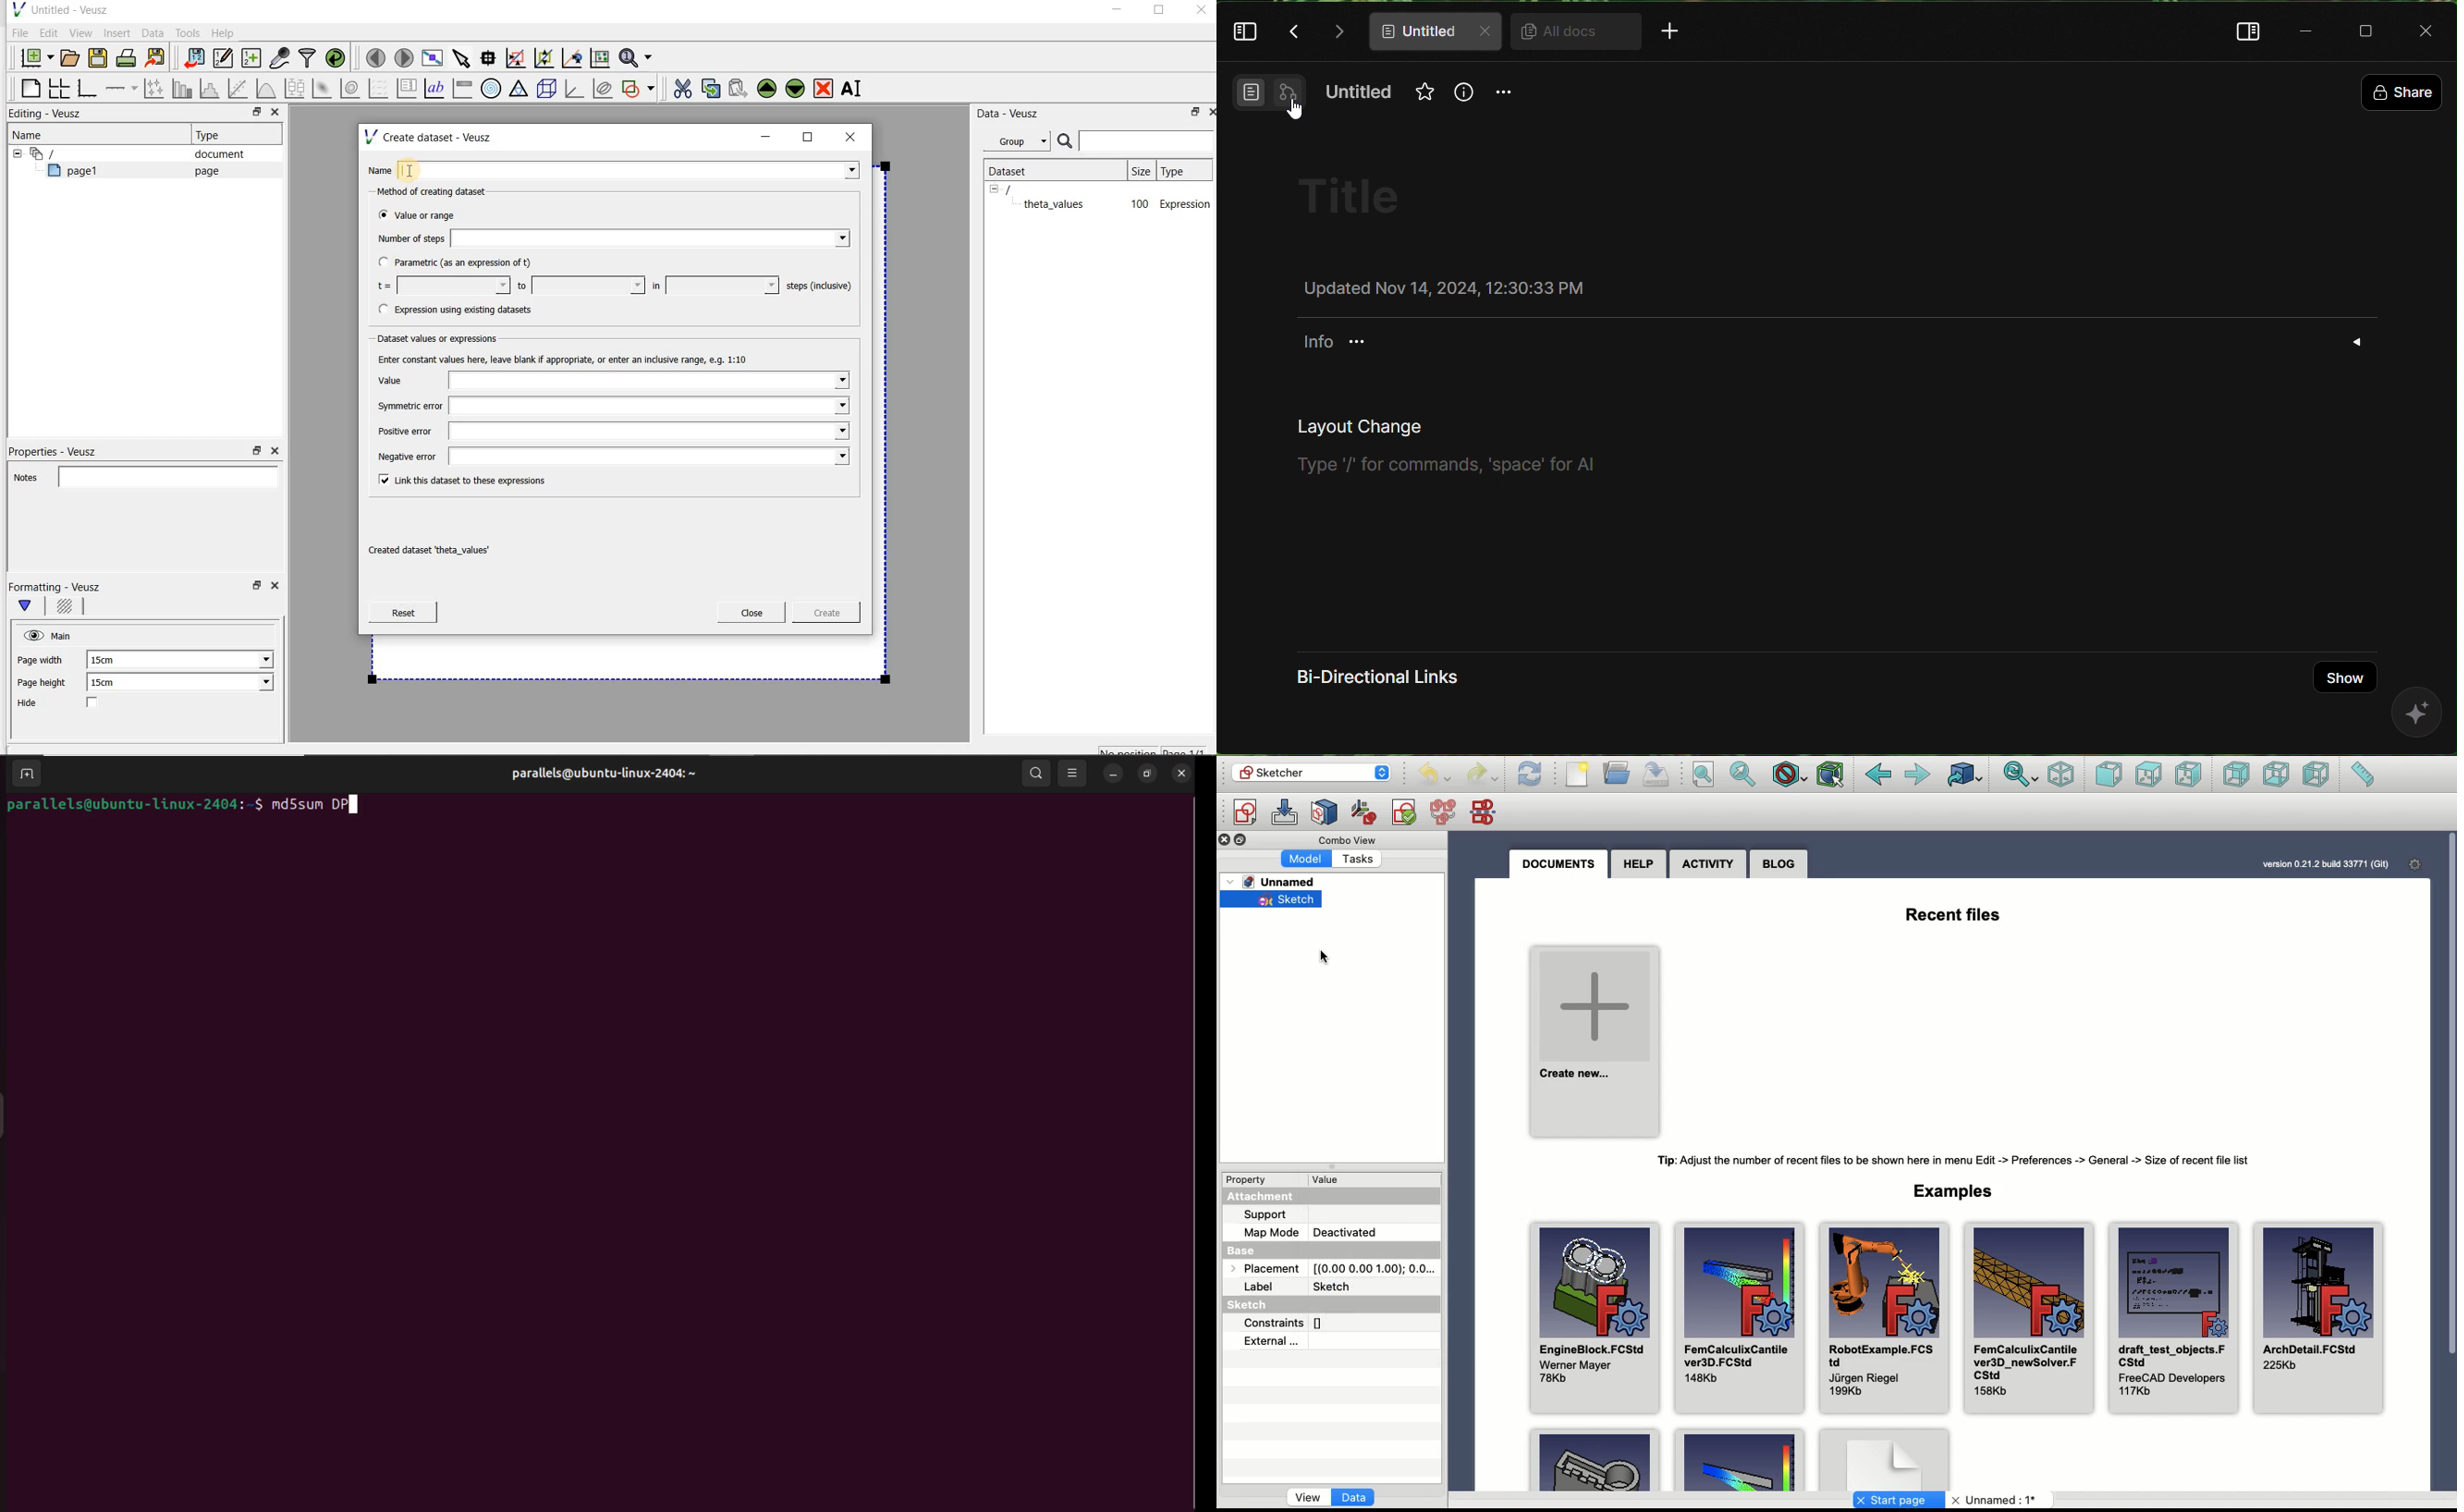  Describe the element at coordinates (1436, 31) in the screenshot. I see `doc` at that location.